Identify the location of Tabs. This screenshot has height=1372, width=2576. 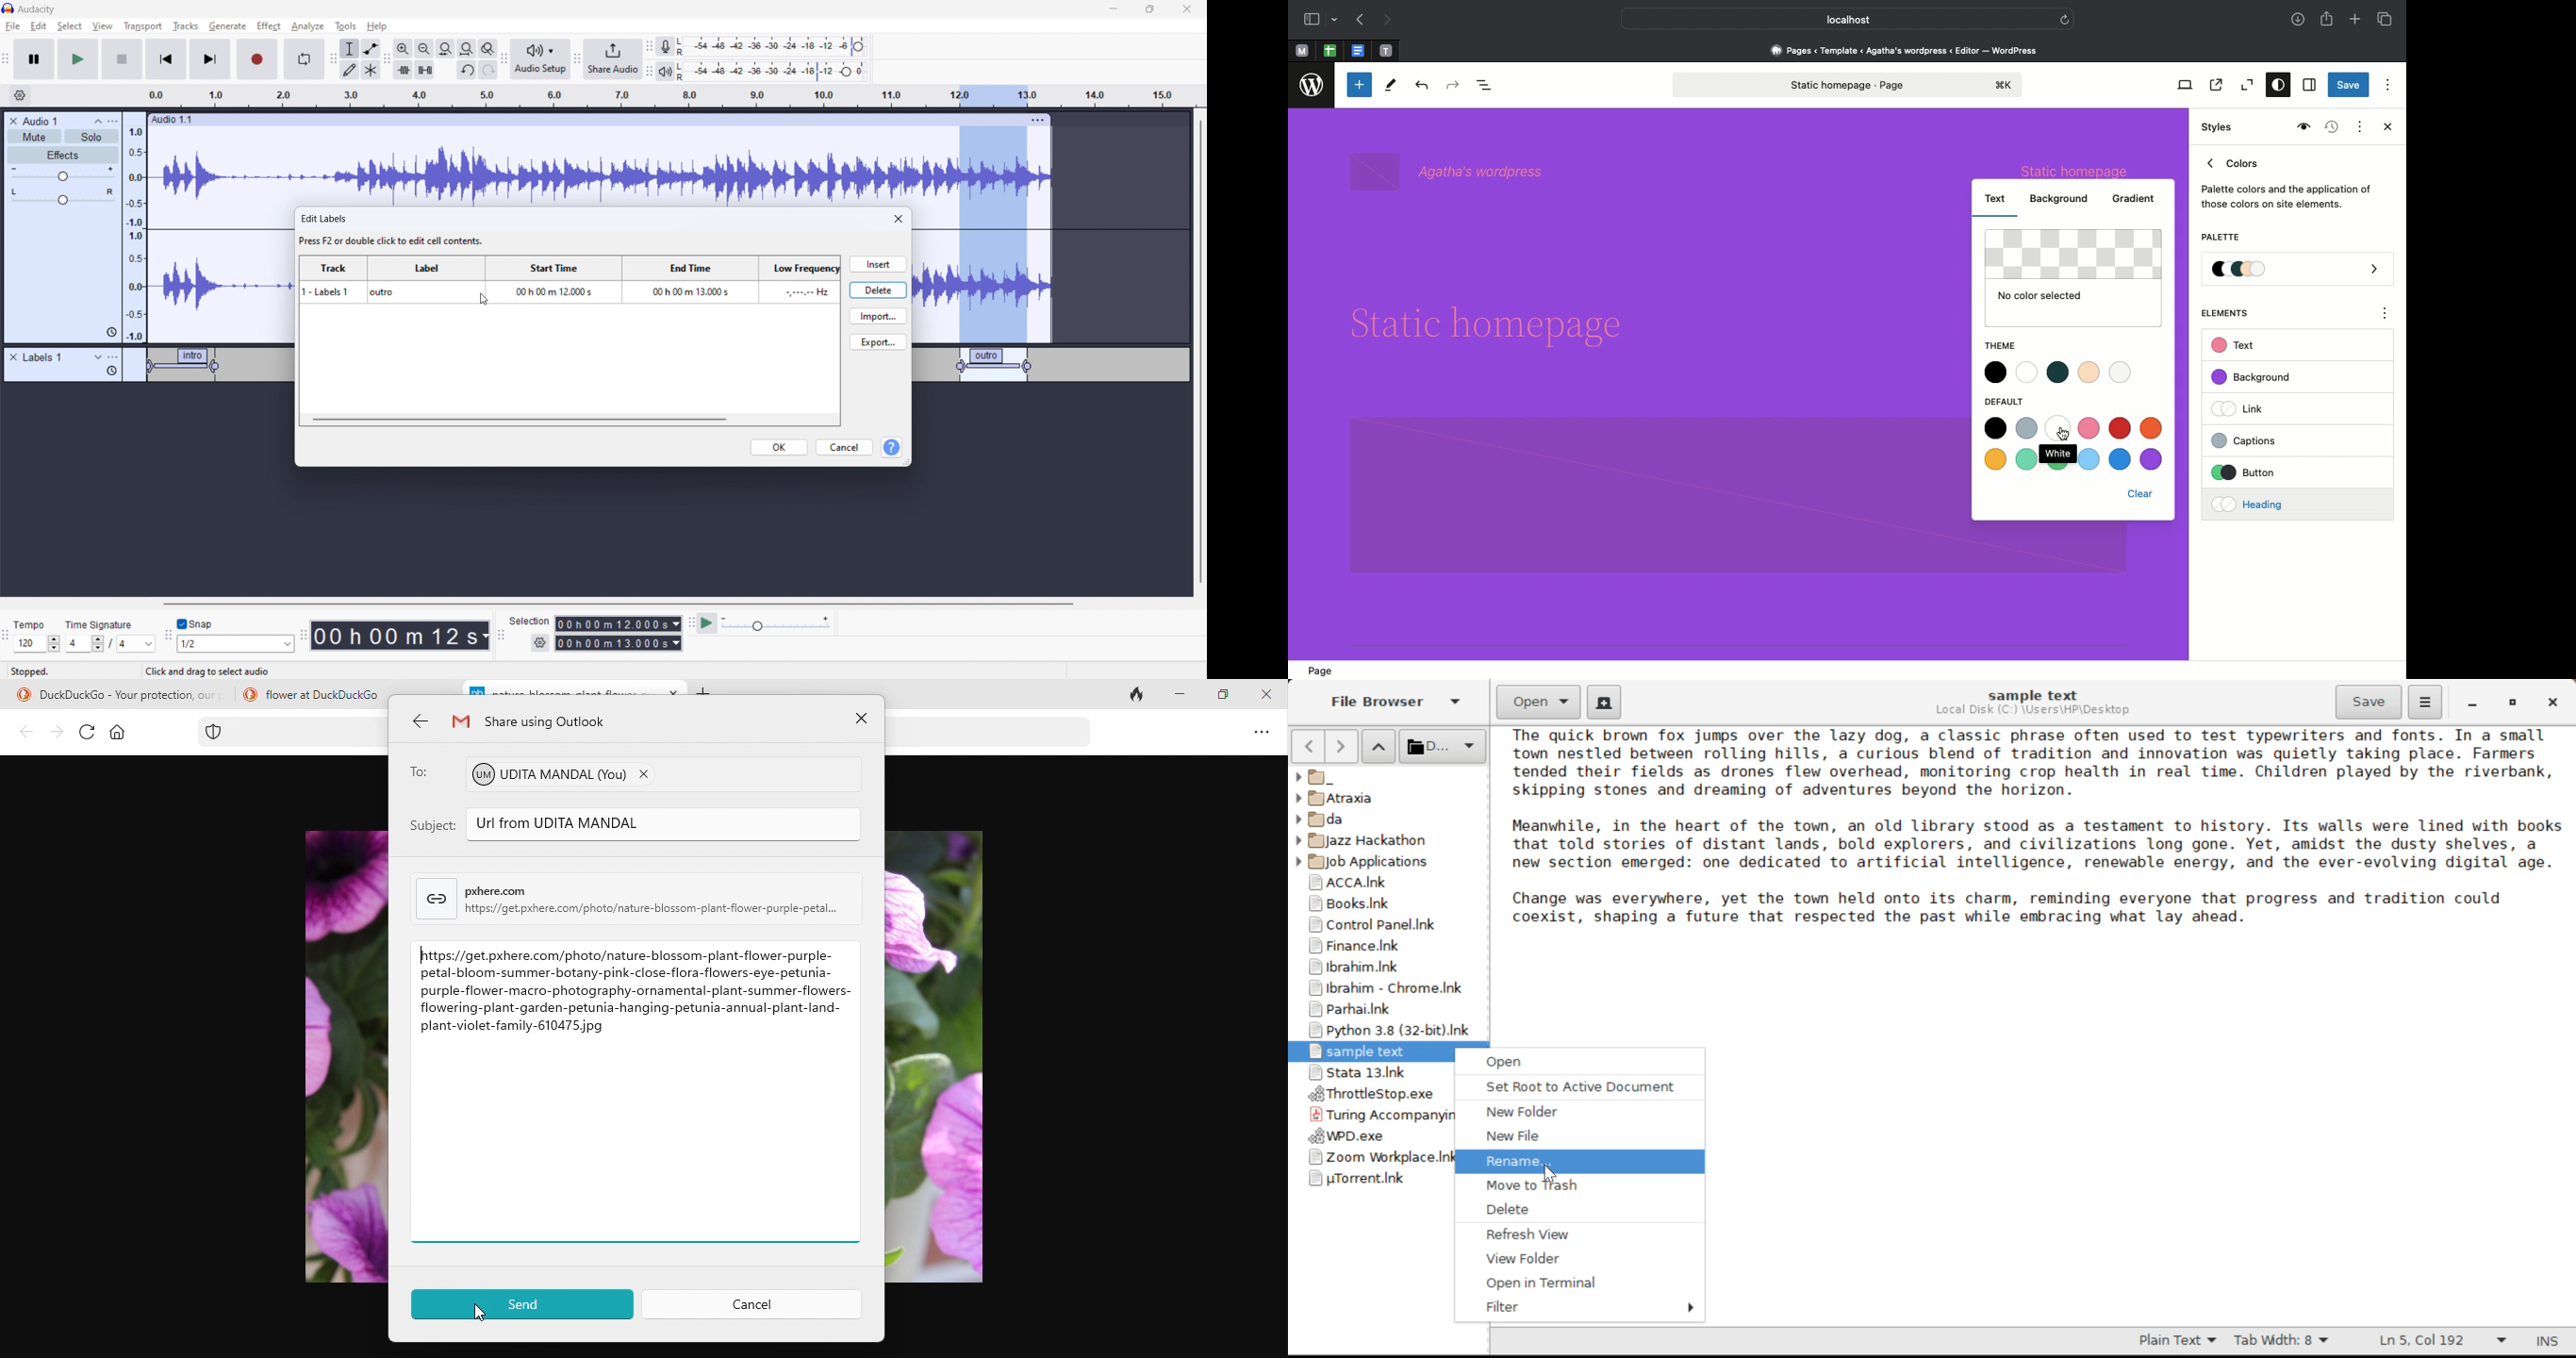
(2386, 19).